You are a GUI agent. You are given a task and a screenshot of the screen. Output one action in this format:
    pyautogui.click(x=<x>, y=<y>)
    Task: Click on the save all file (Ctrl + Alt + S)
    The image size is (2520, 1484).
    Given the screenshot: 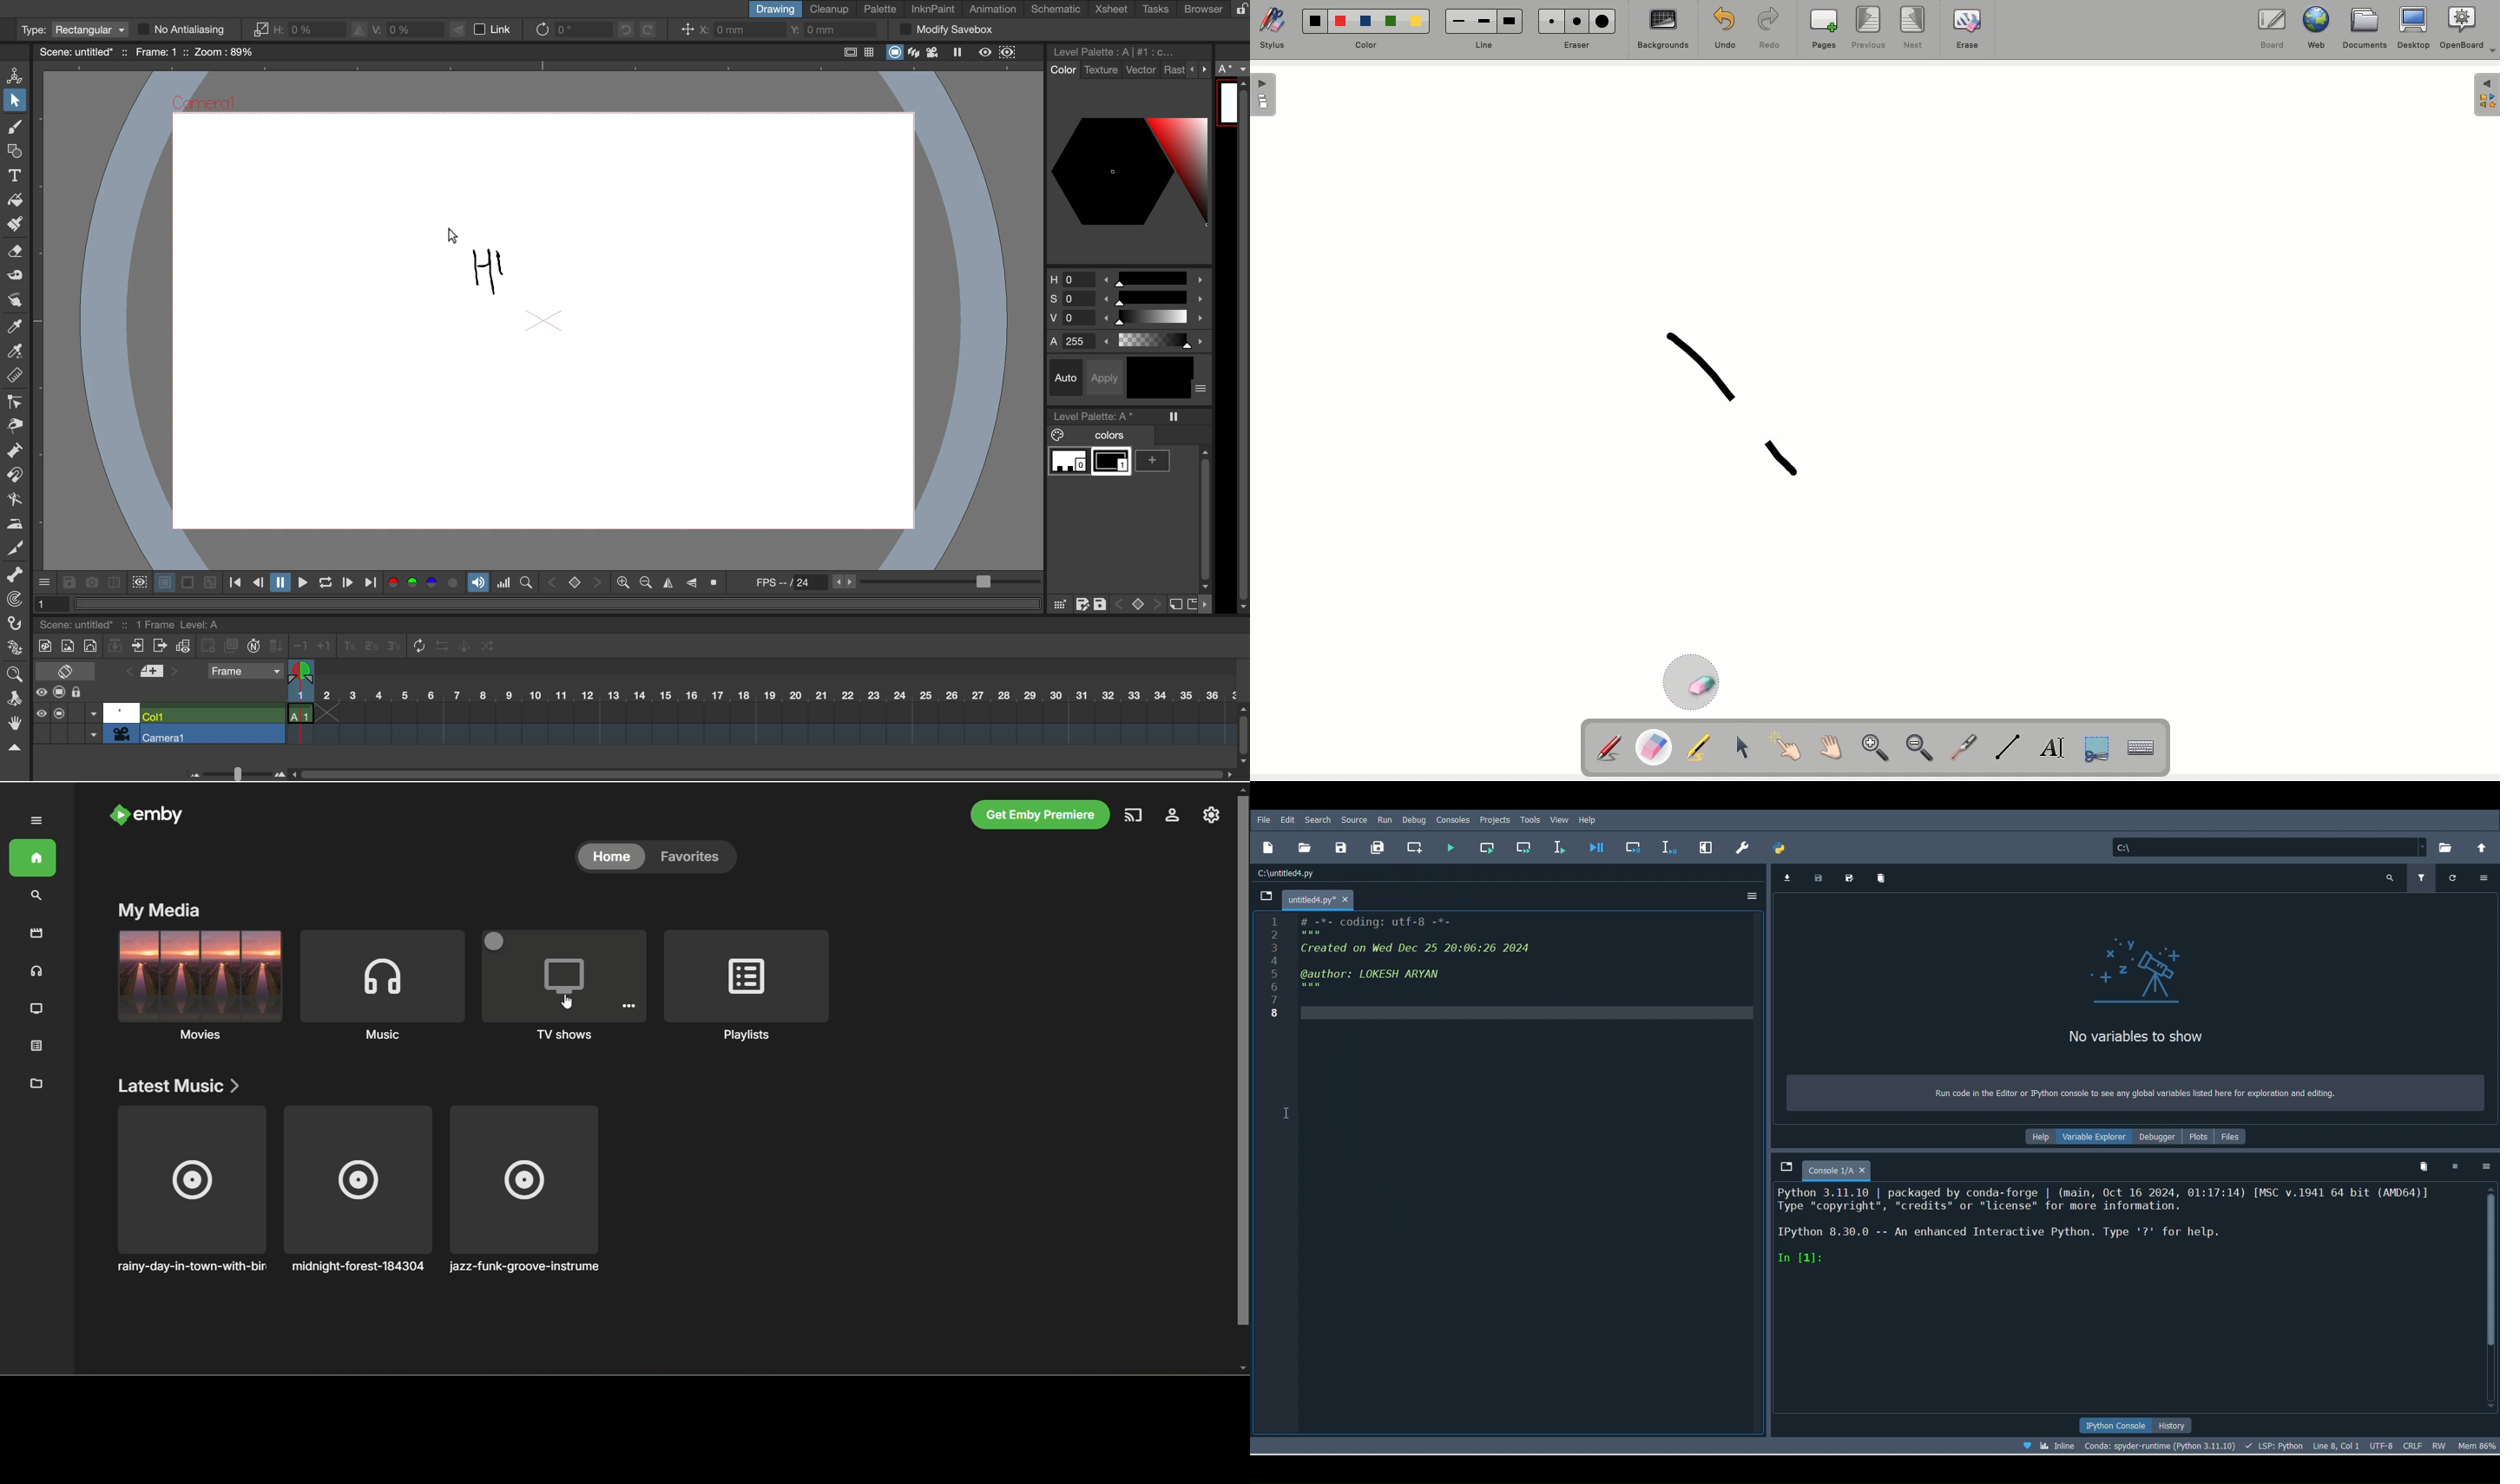 What is the action you would take?
    pyautogui.click(x=1380, y=848)
    